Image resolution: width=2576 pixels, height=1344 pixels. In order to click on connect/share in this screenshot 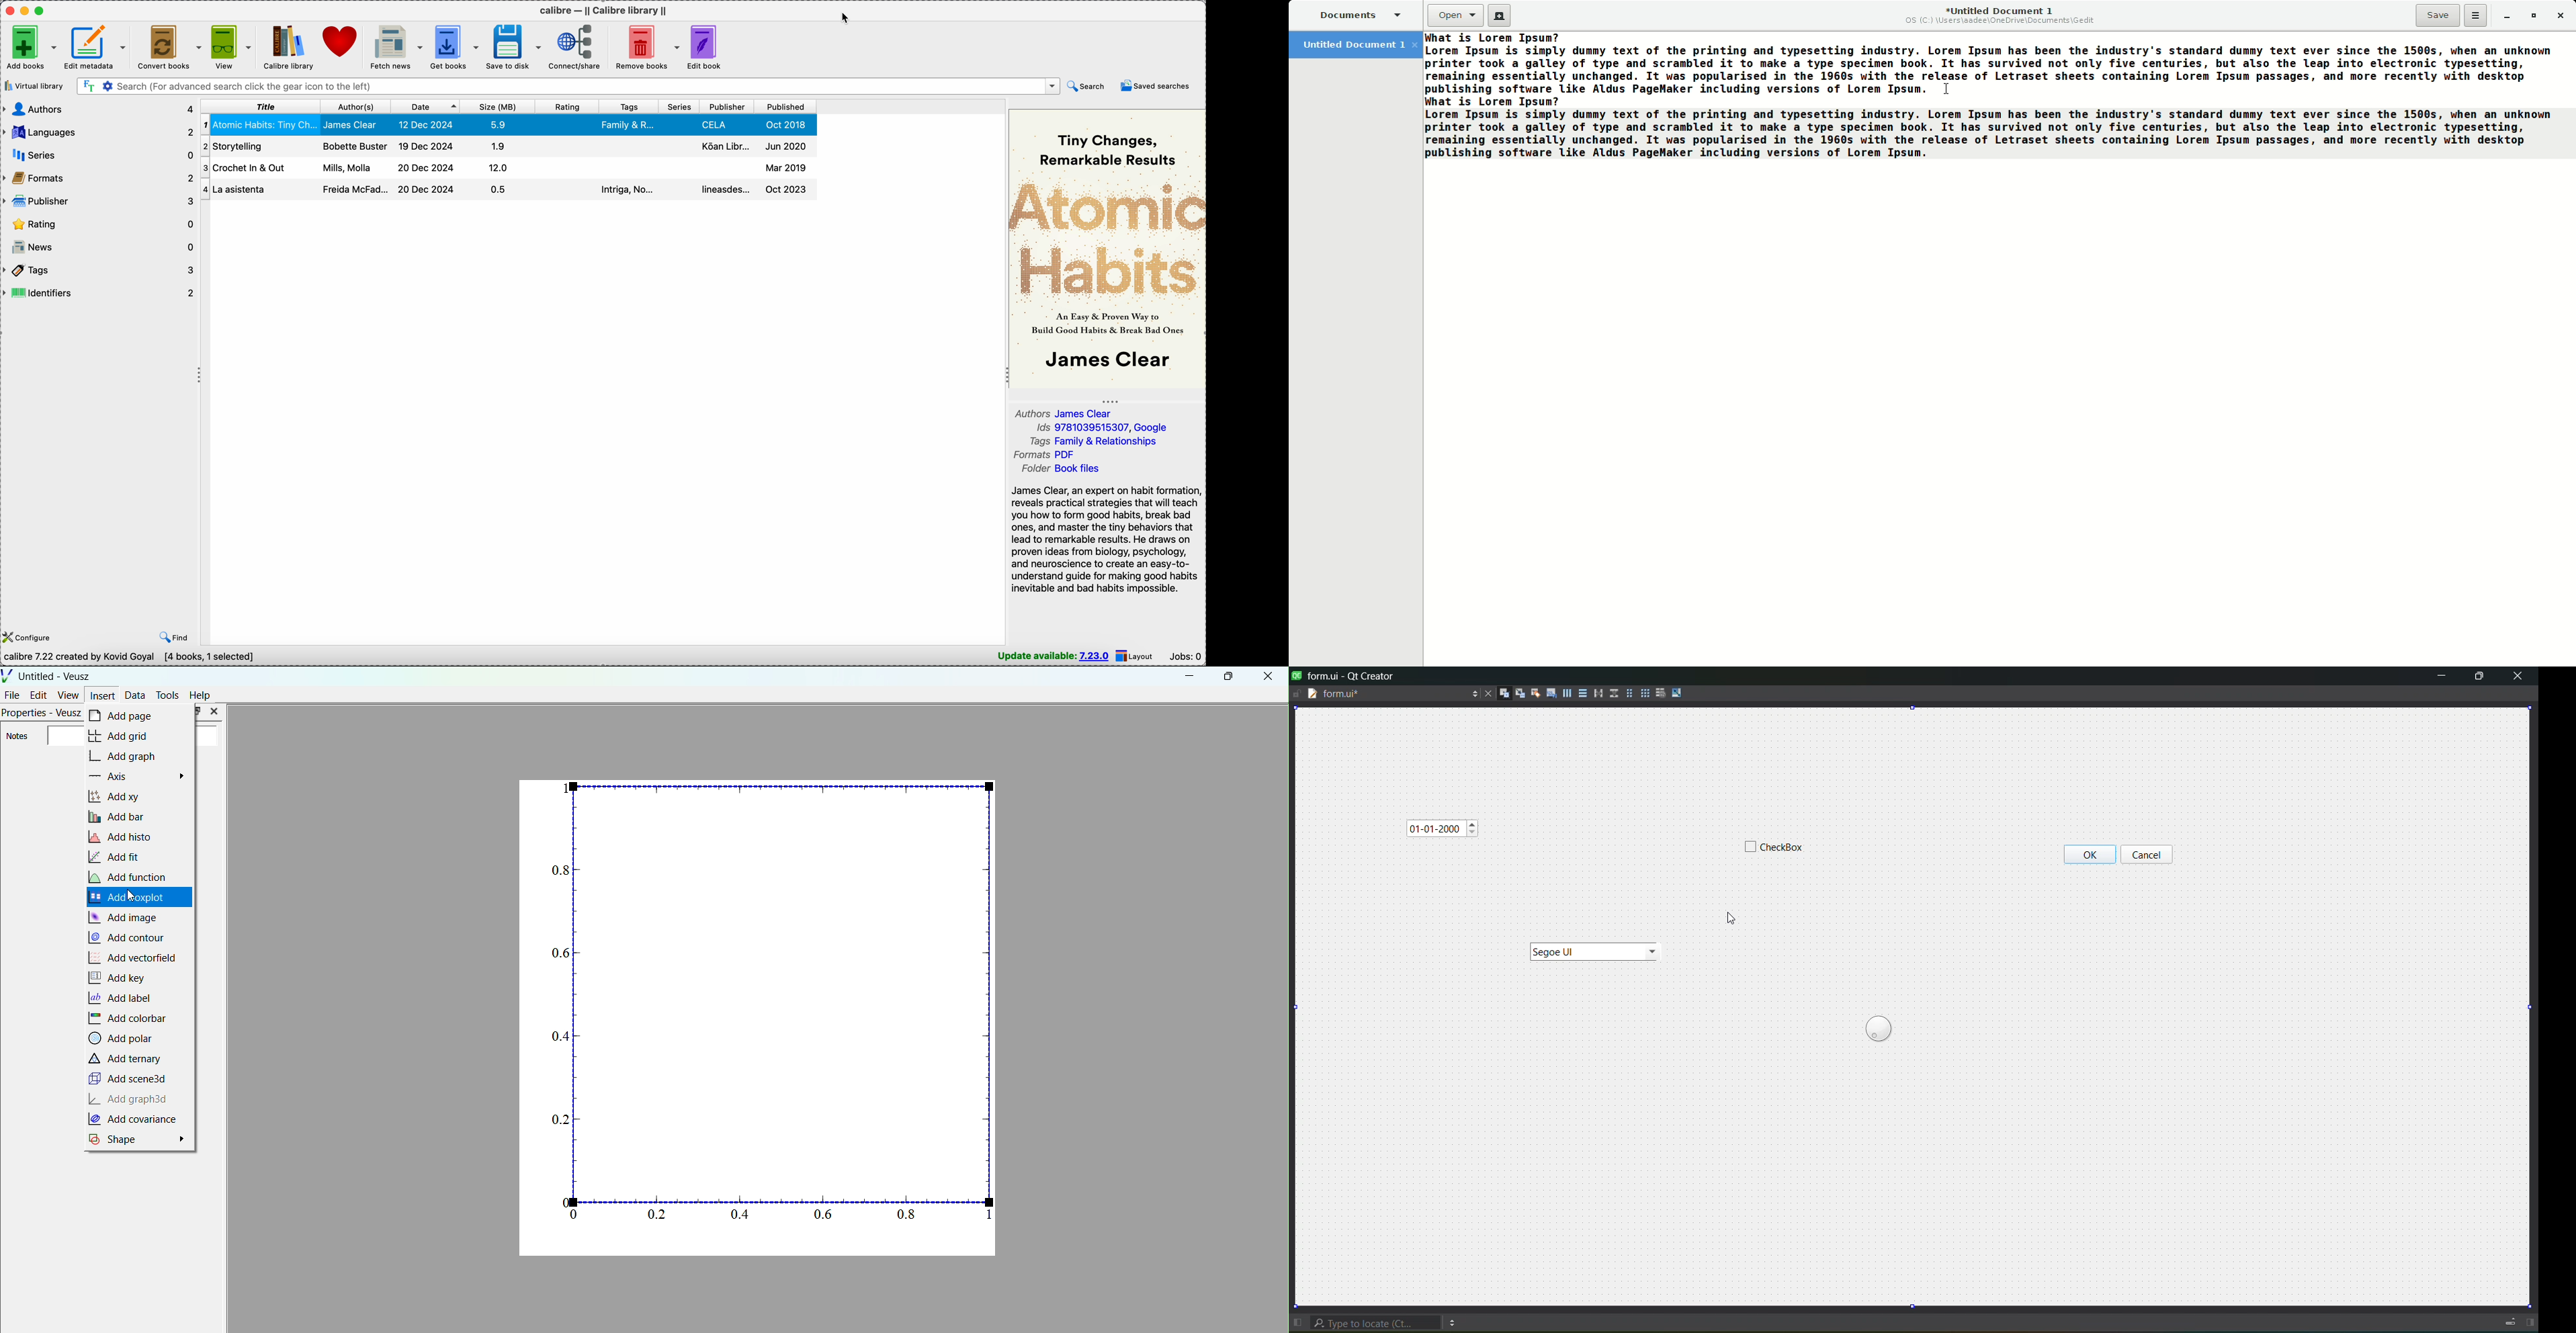, I will do `click(578, 47)`.